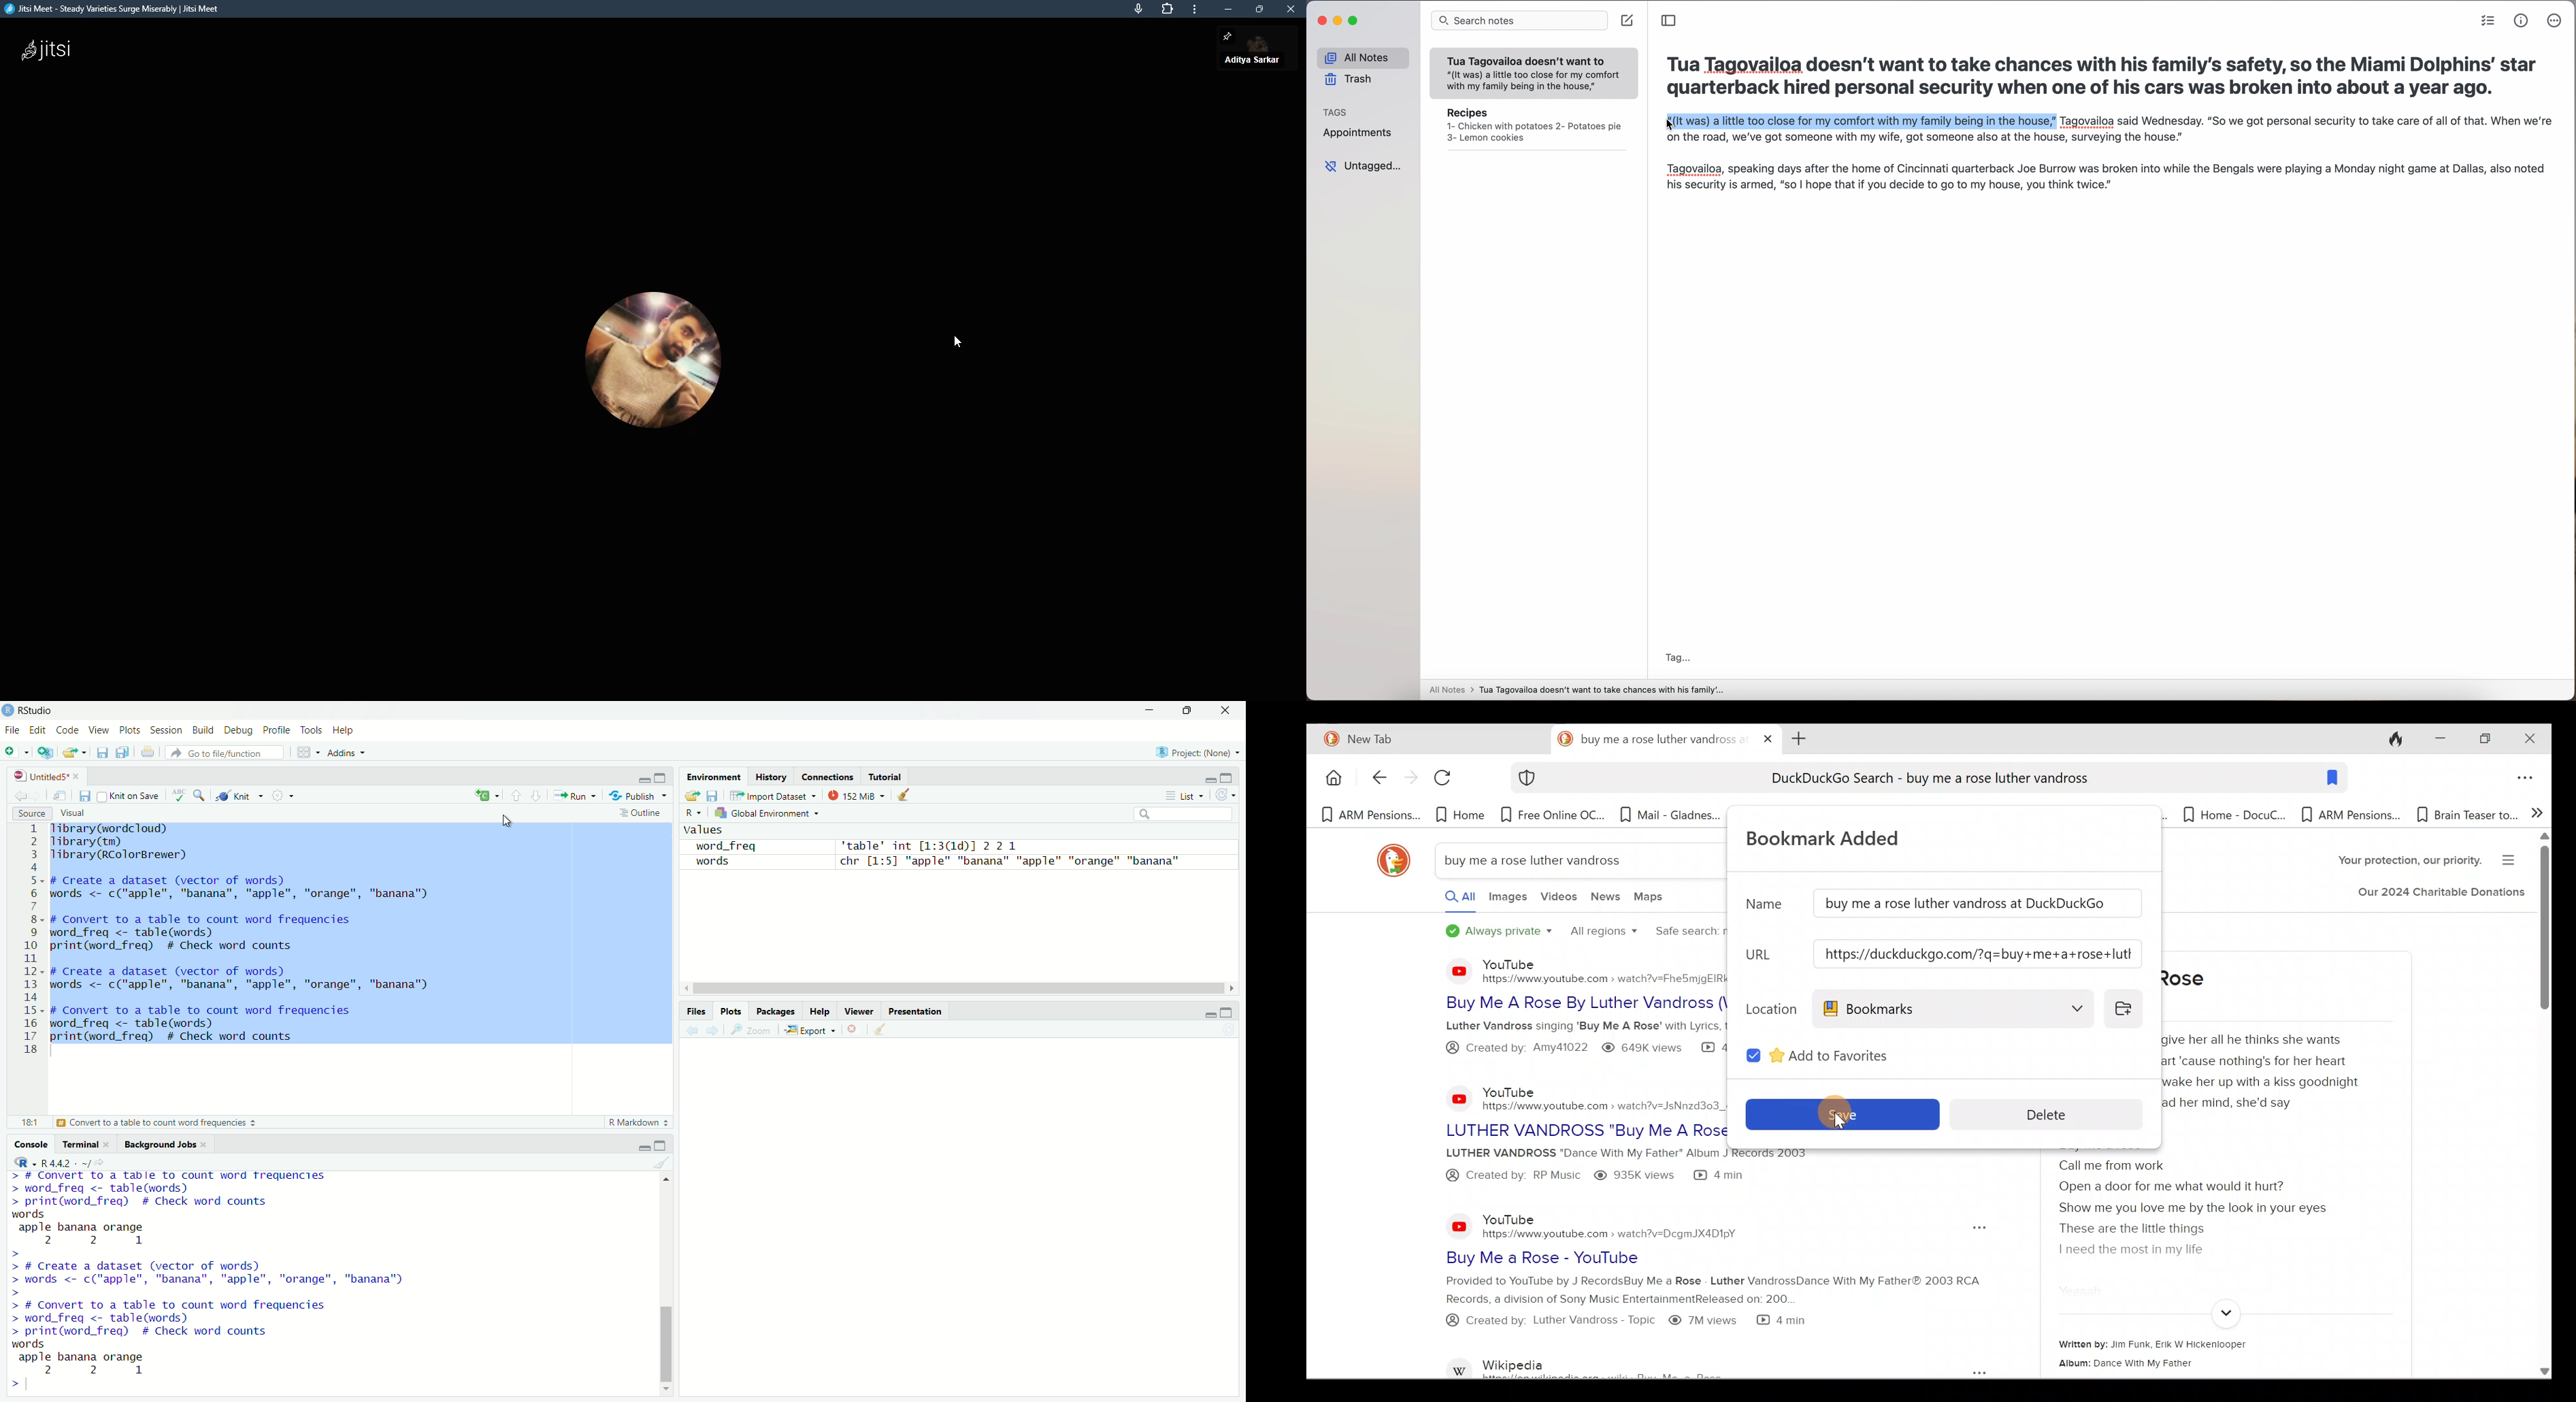 This screenshot has width=2576, height=1428. I want to click on Session, so click(167, 732).